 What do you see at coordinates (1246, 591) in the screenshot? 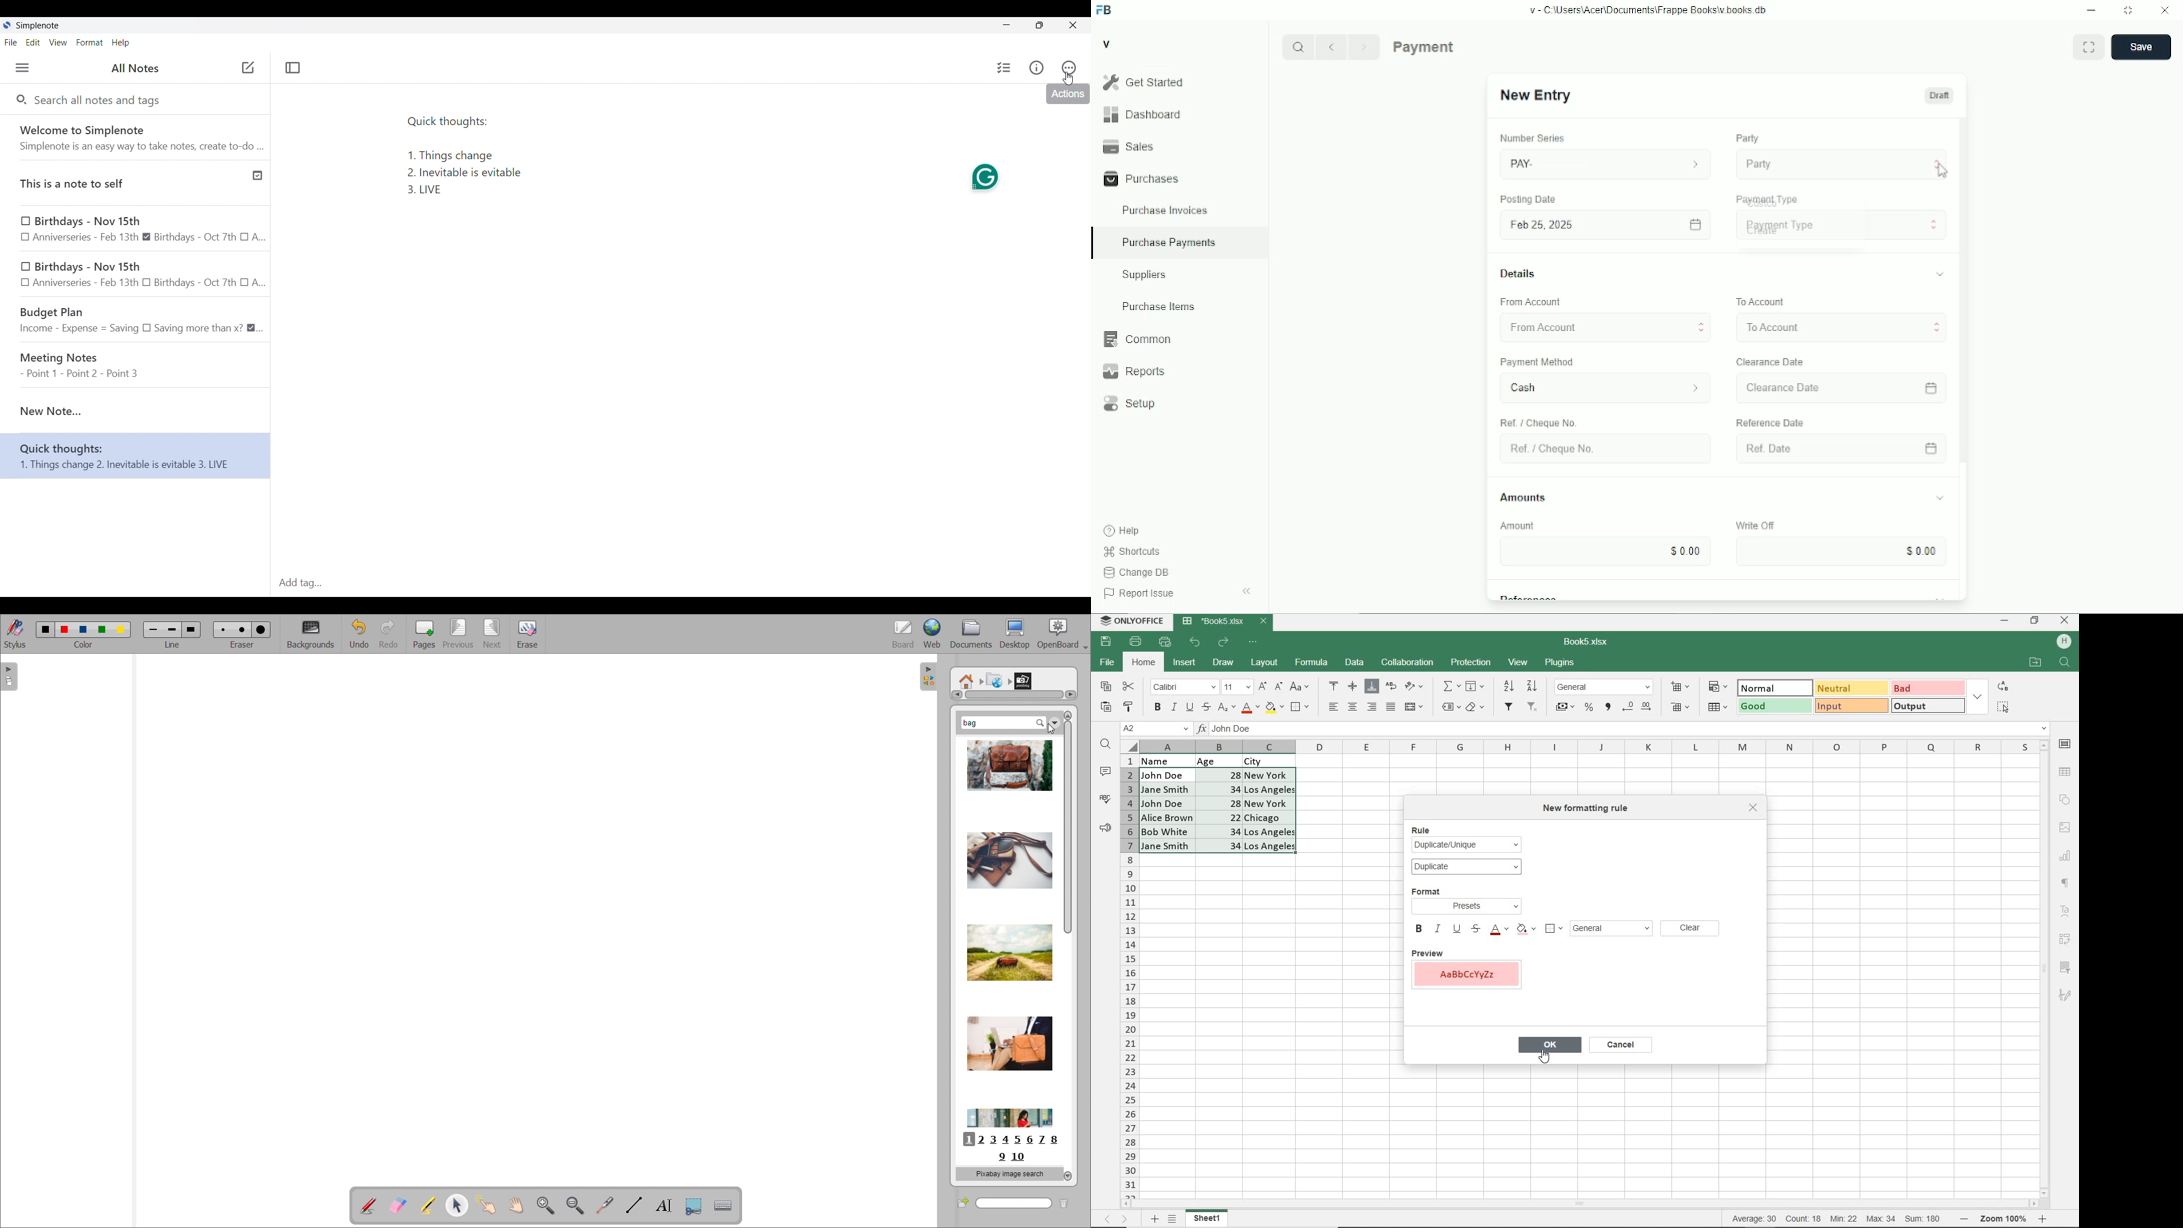
I see `Collapse` at bounding box center [1246, 591].